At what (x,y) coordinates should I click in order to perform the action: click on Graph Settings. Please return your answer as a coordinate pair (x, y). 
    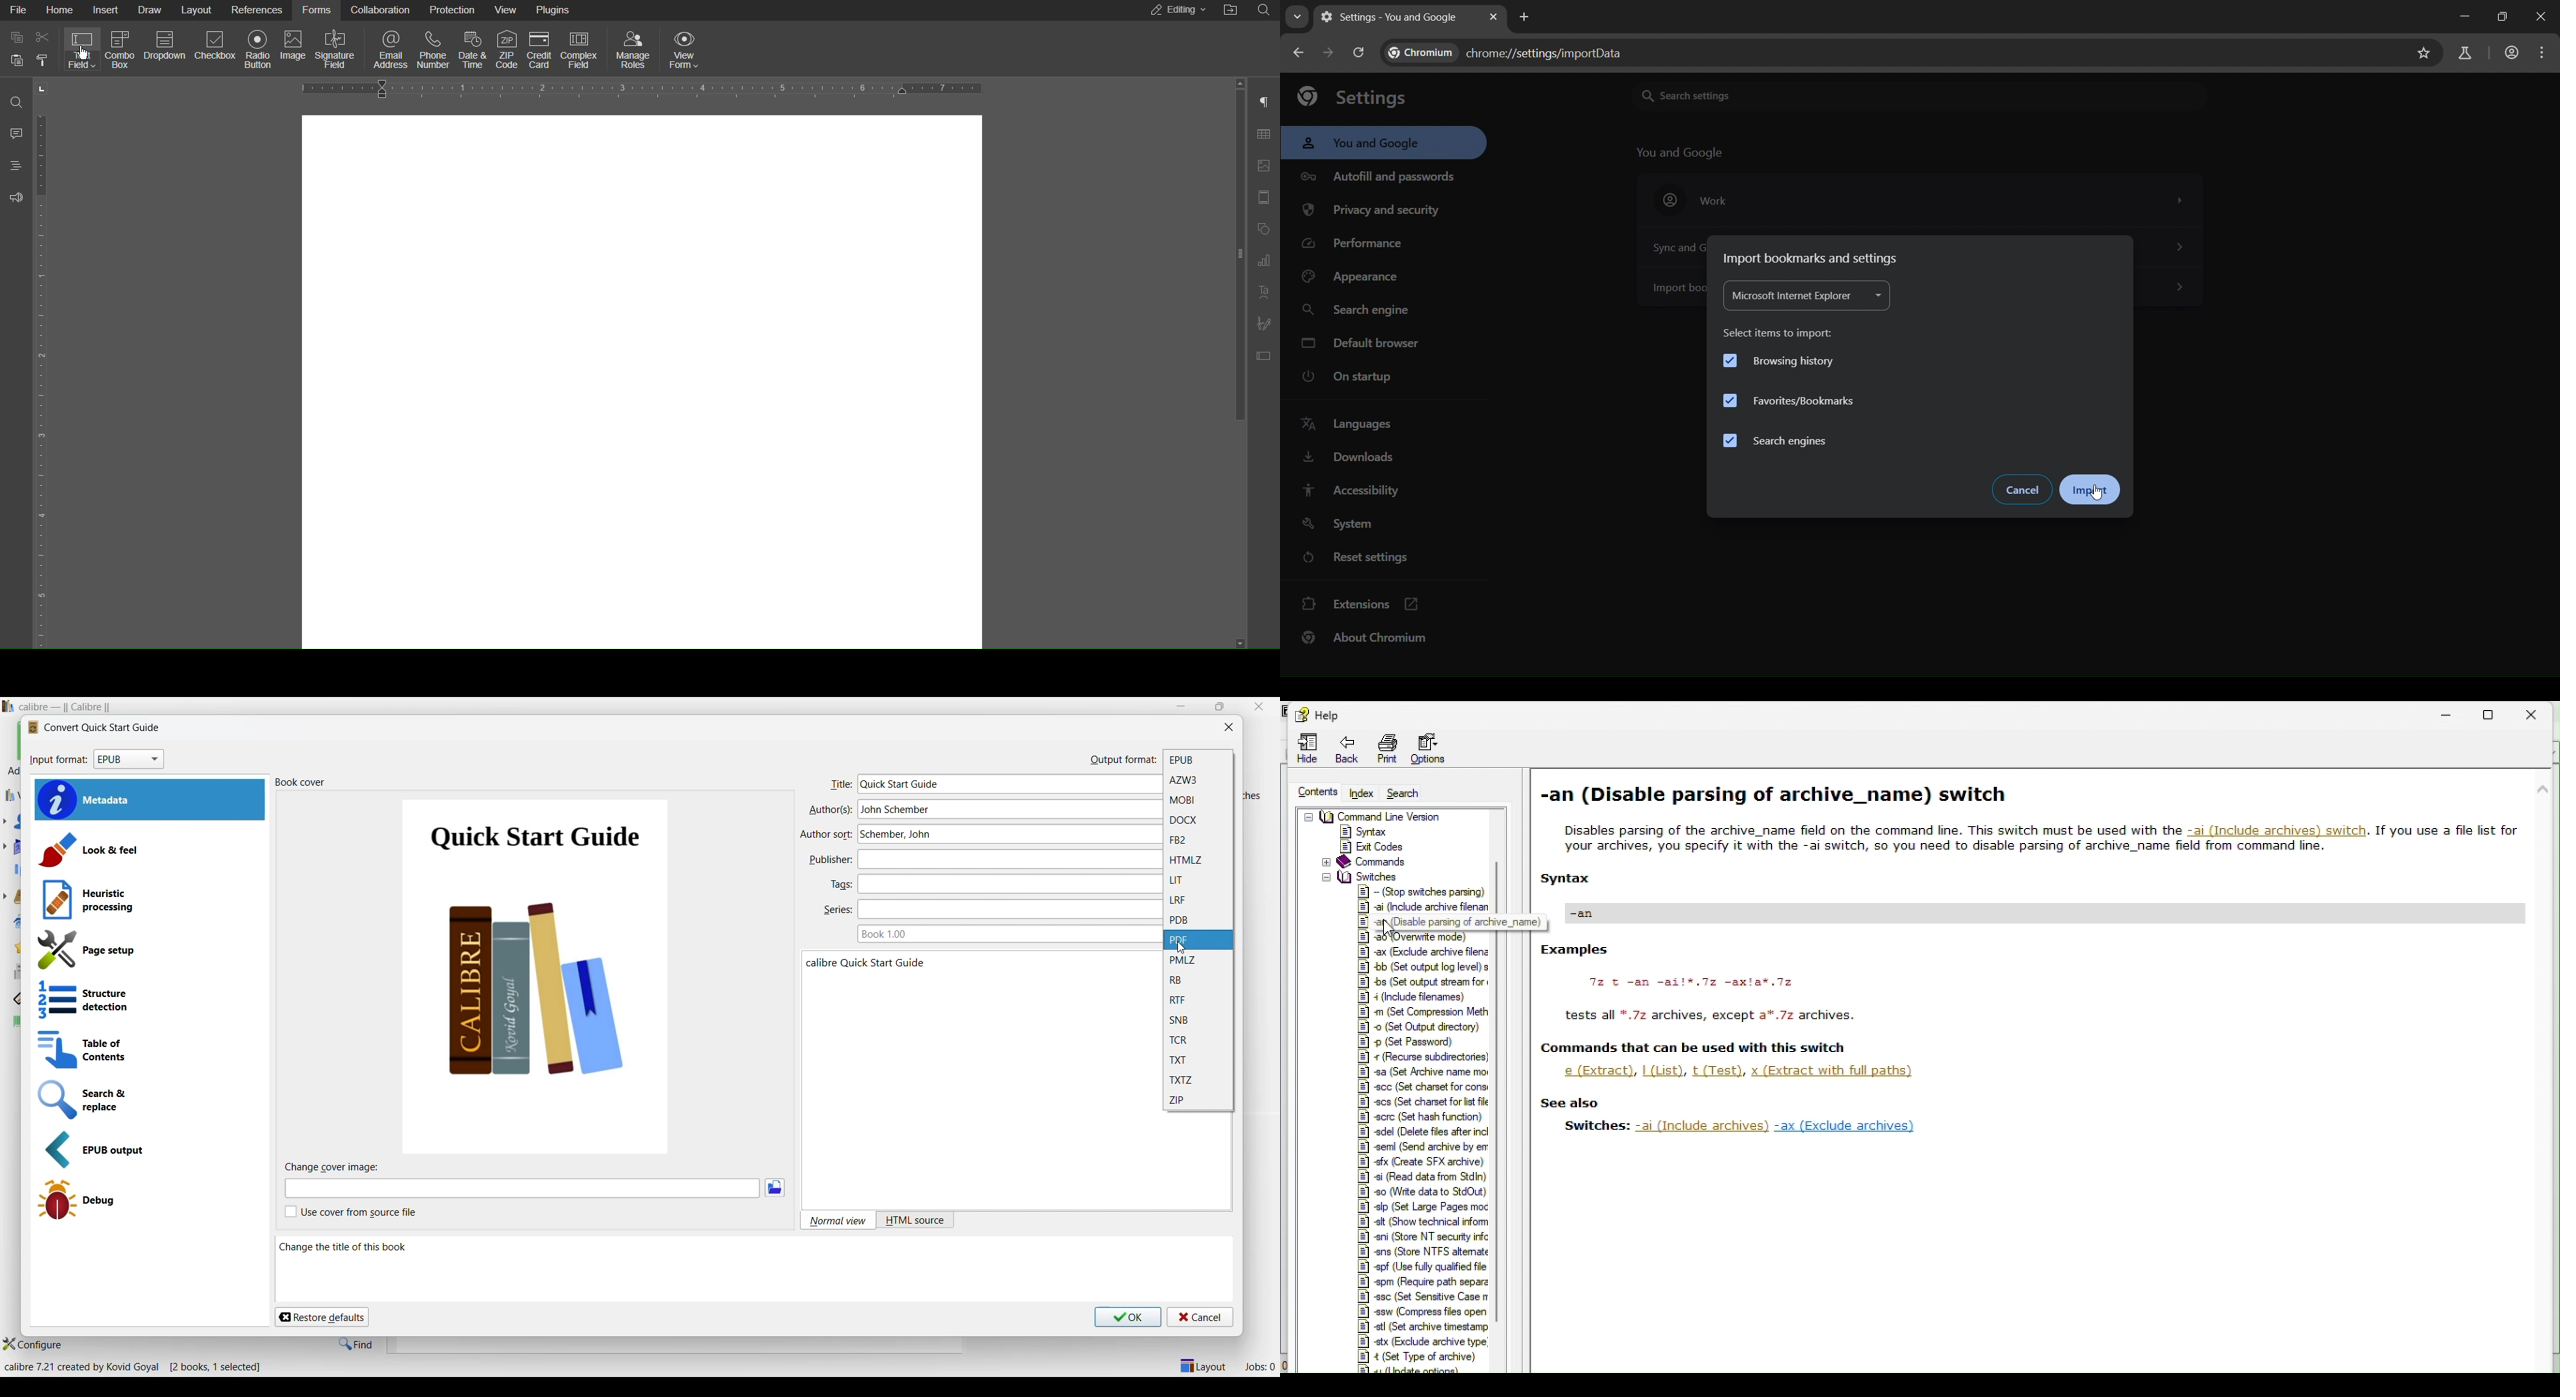
    Looking at the image, I should click on (1267, 262).